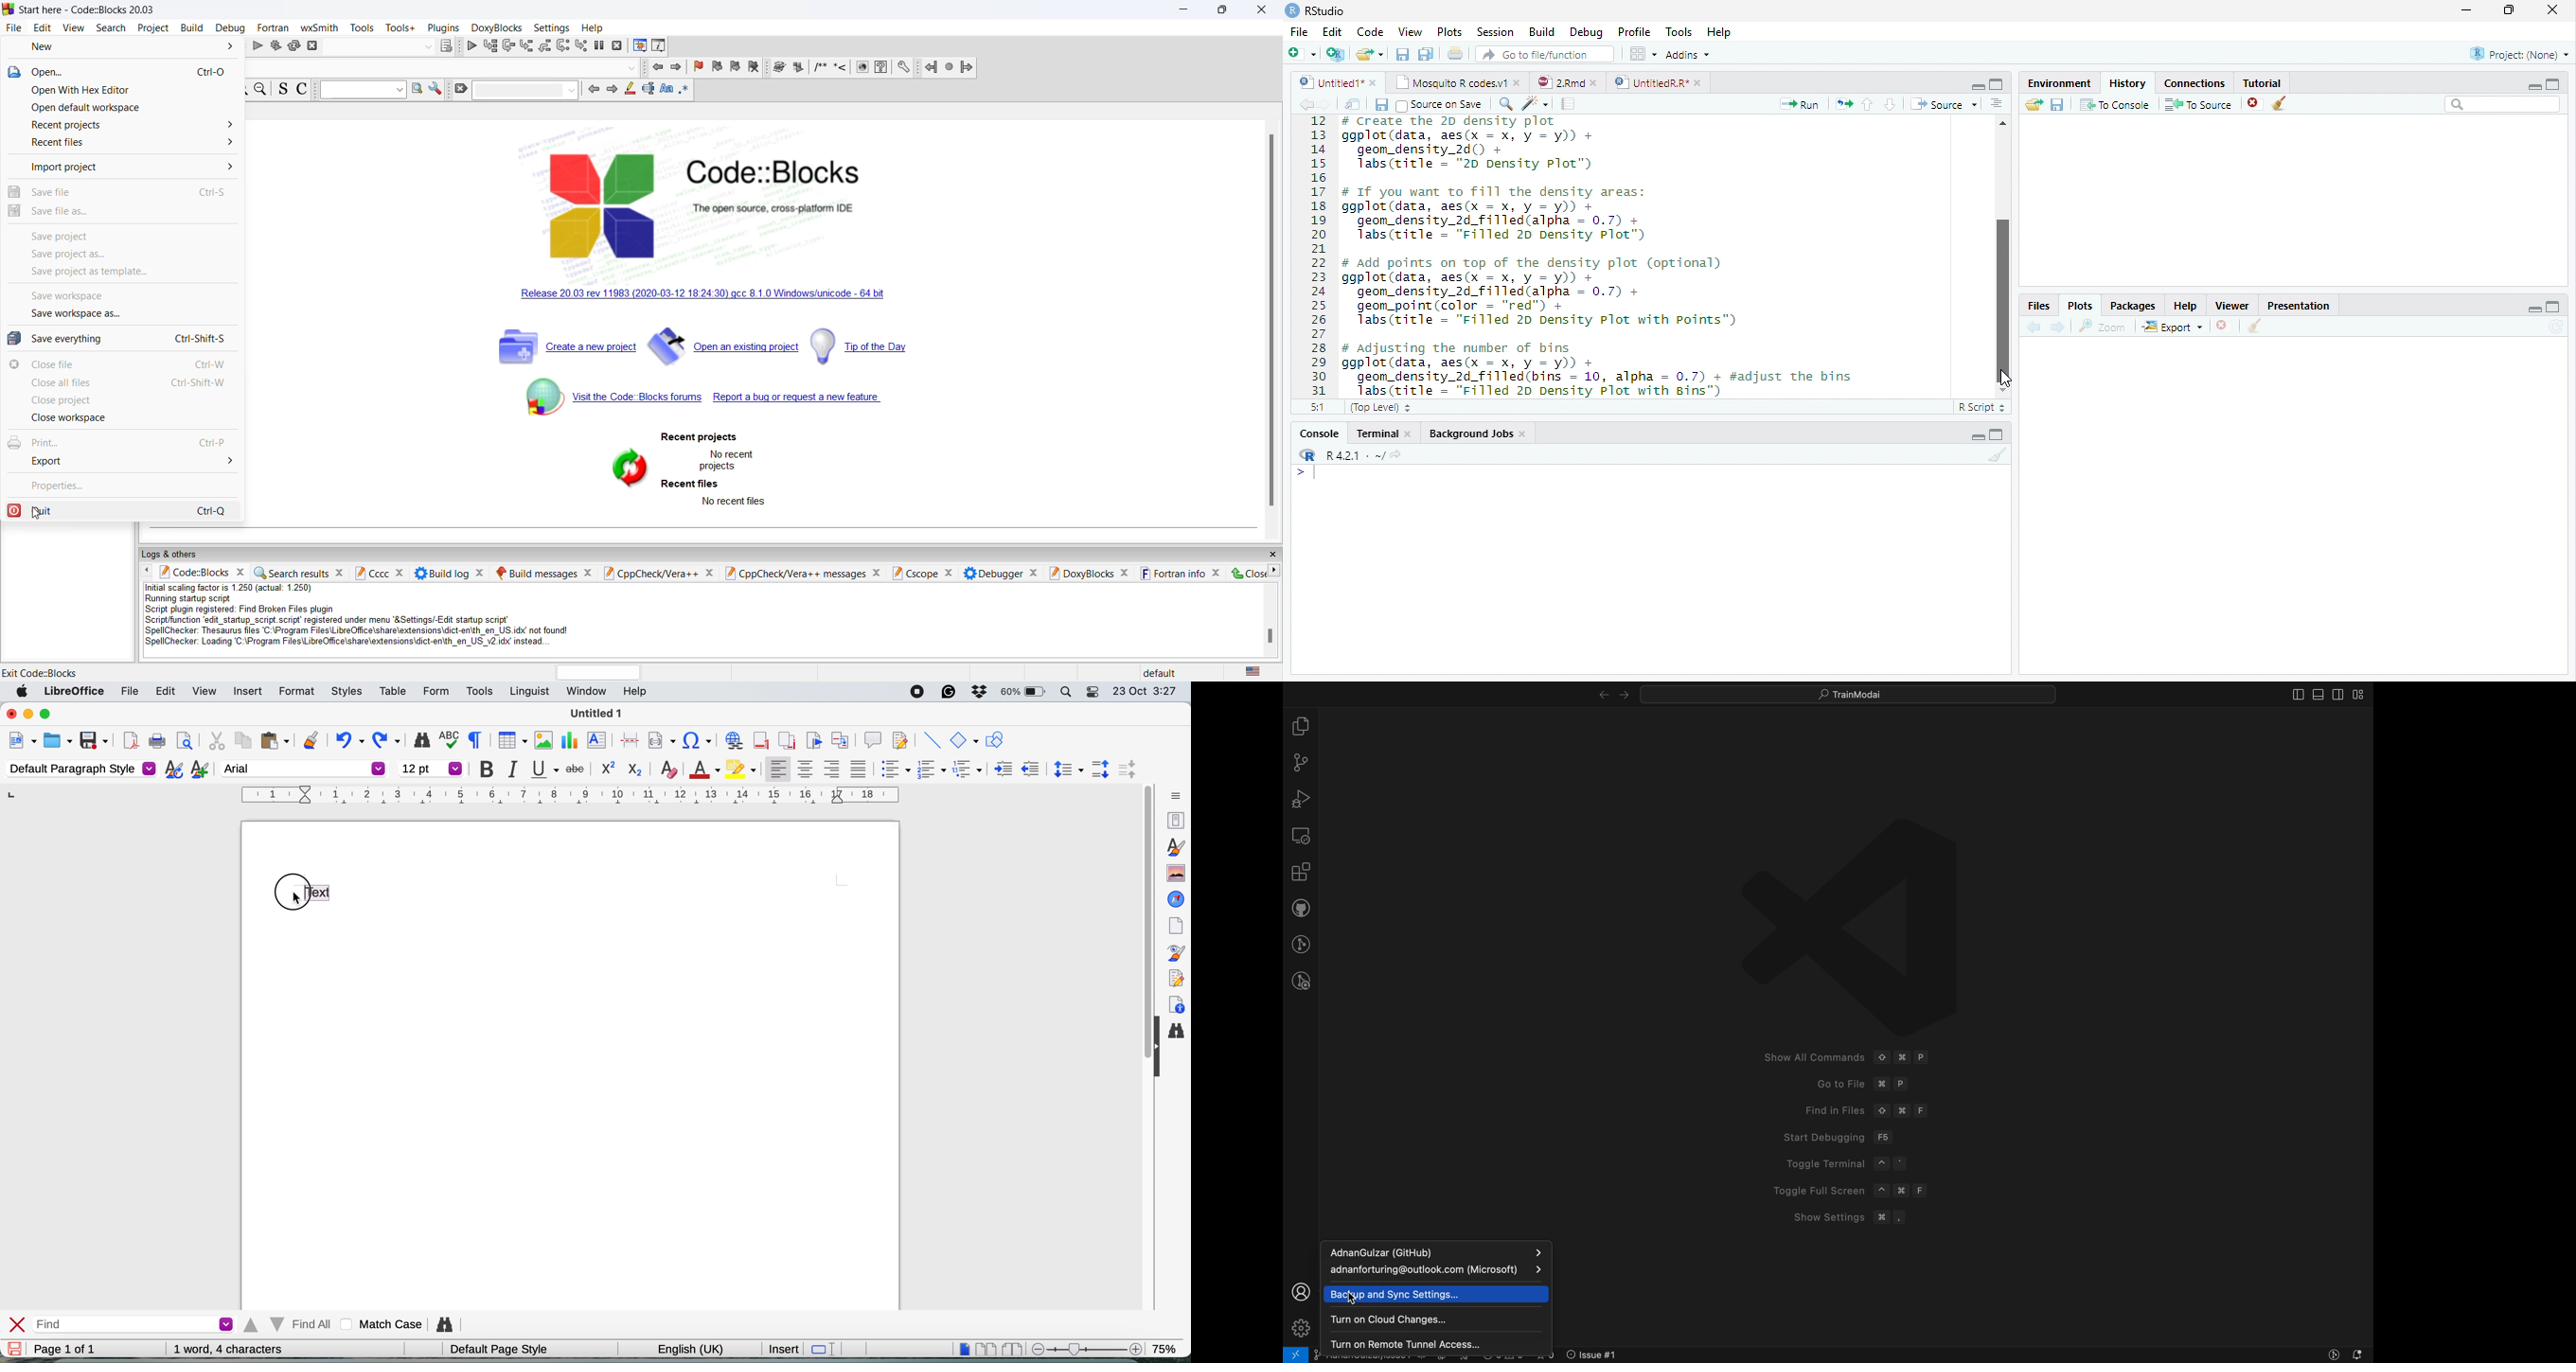  What do you see at coordinates (1982, 408) in the screenshot?
I see `R Script` at bounding box center [1982, 408].